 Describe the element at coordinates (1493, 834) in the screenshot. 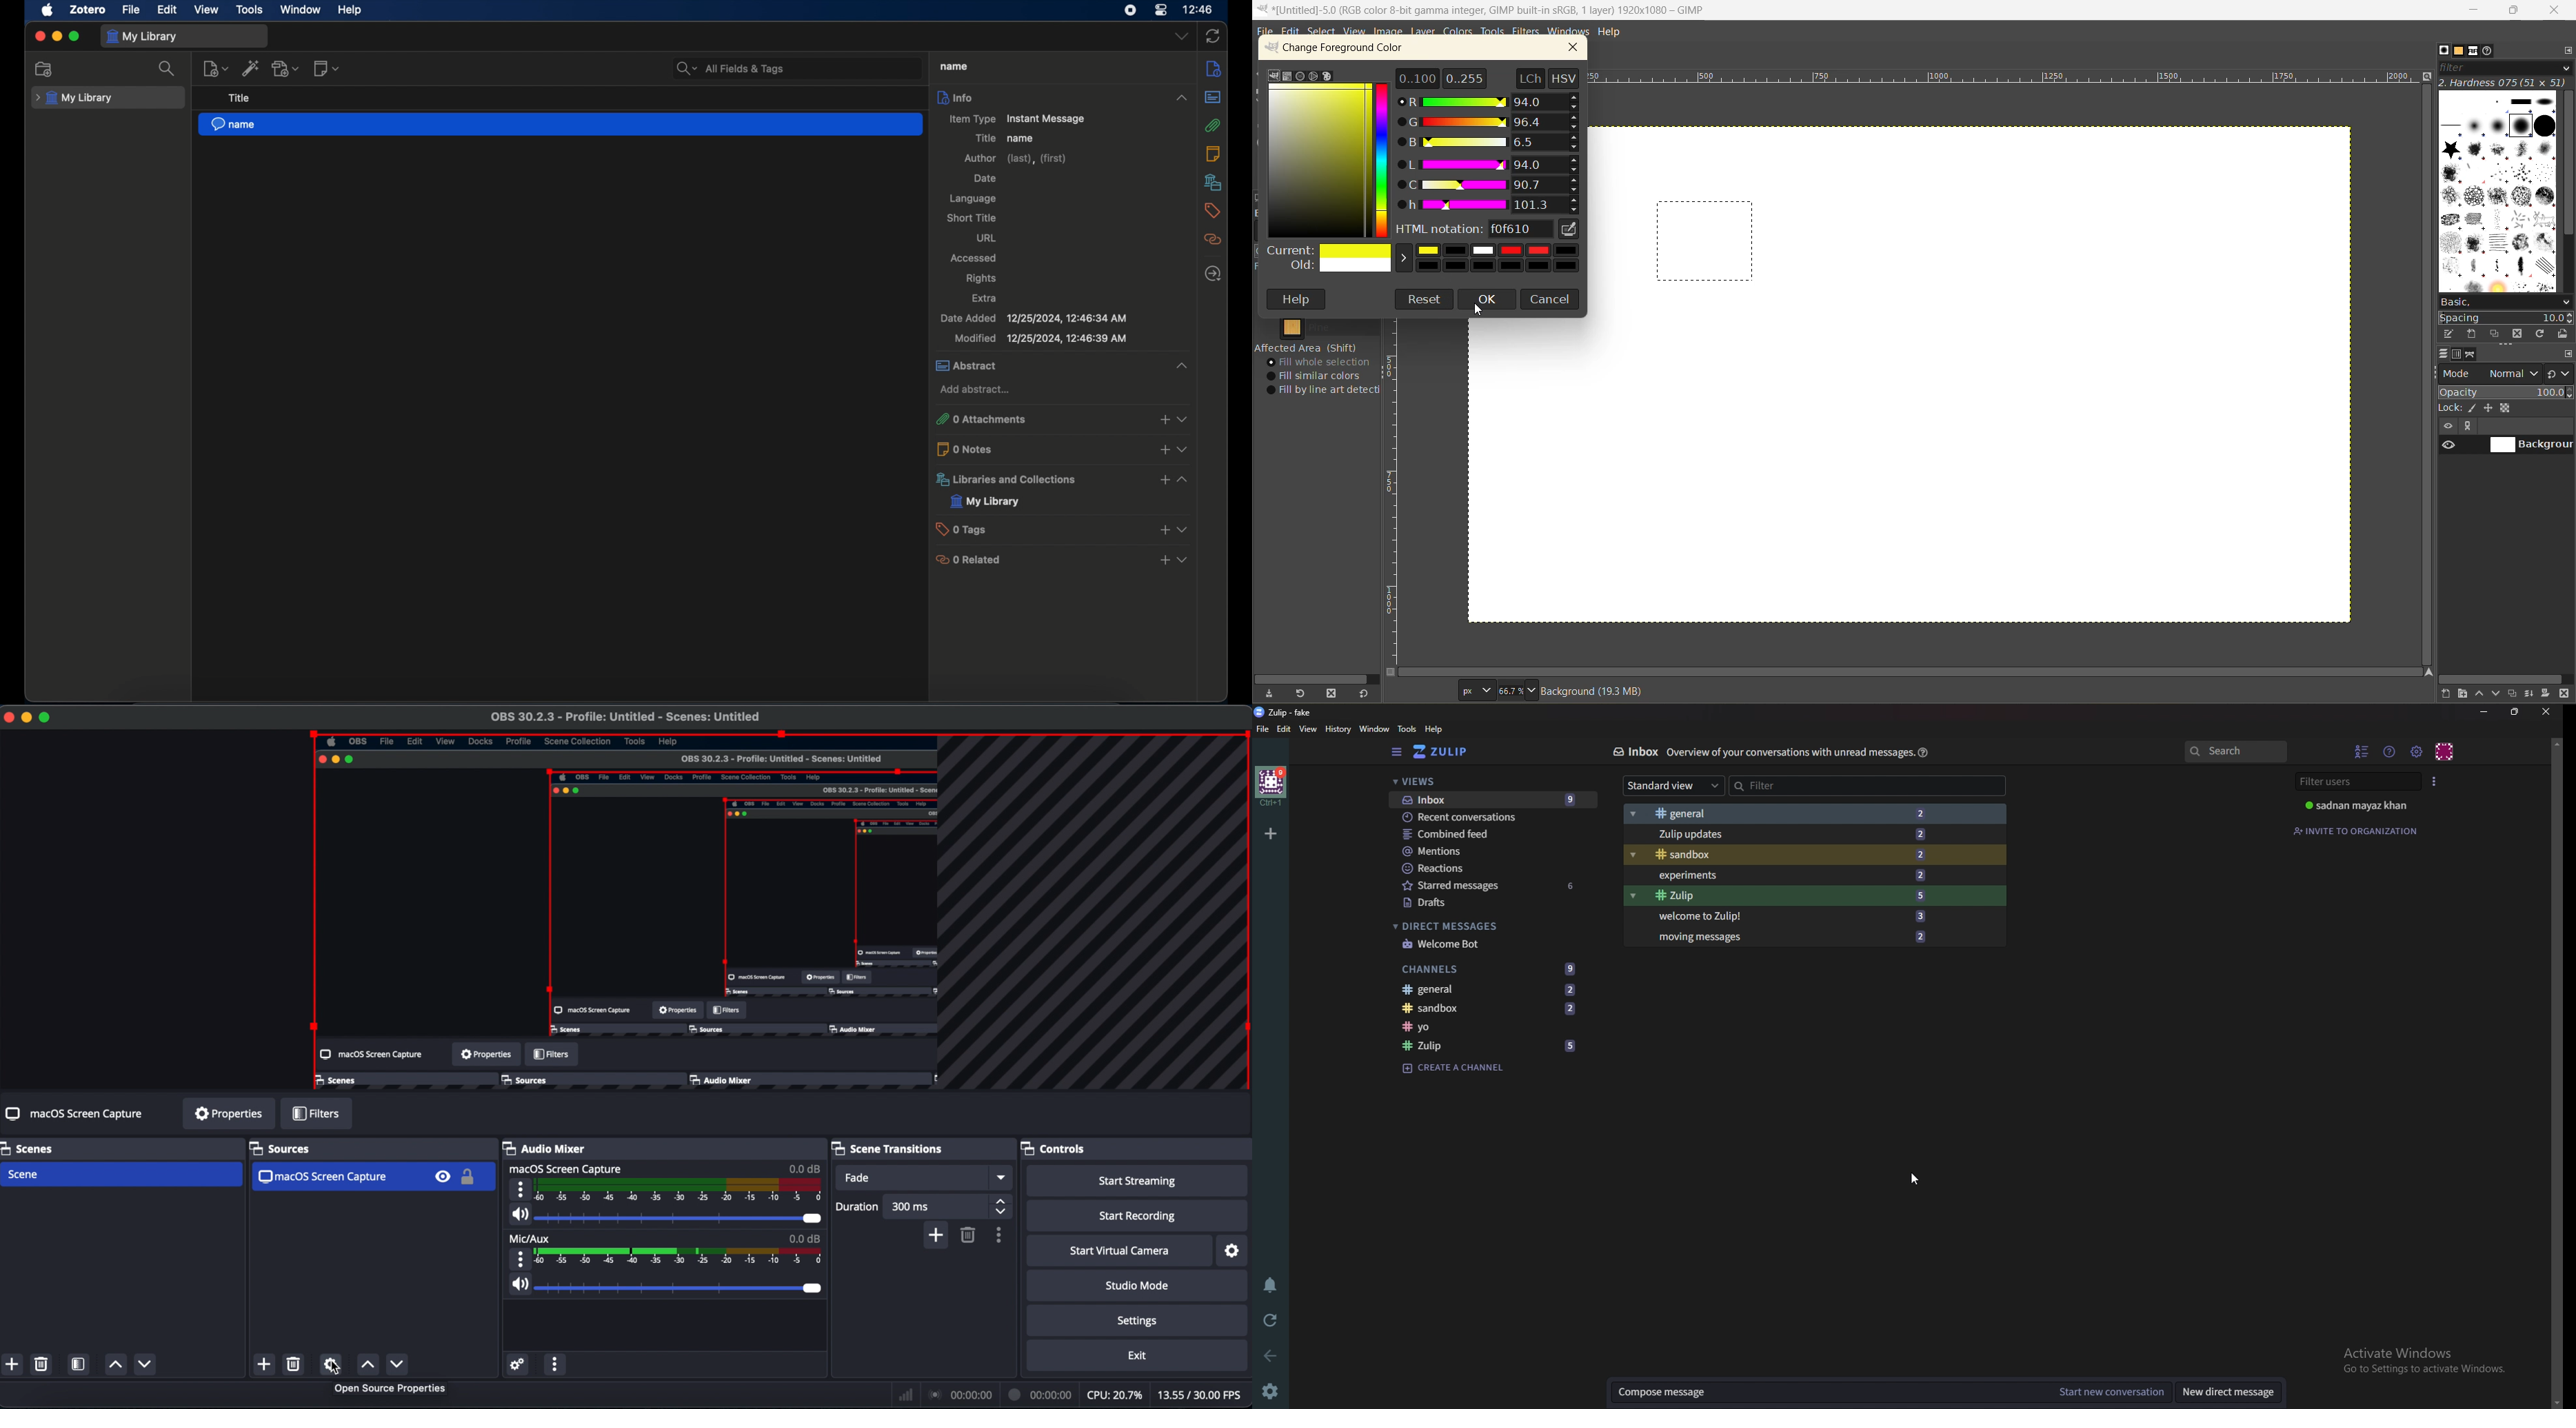

I see `Combined feed` at that location.